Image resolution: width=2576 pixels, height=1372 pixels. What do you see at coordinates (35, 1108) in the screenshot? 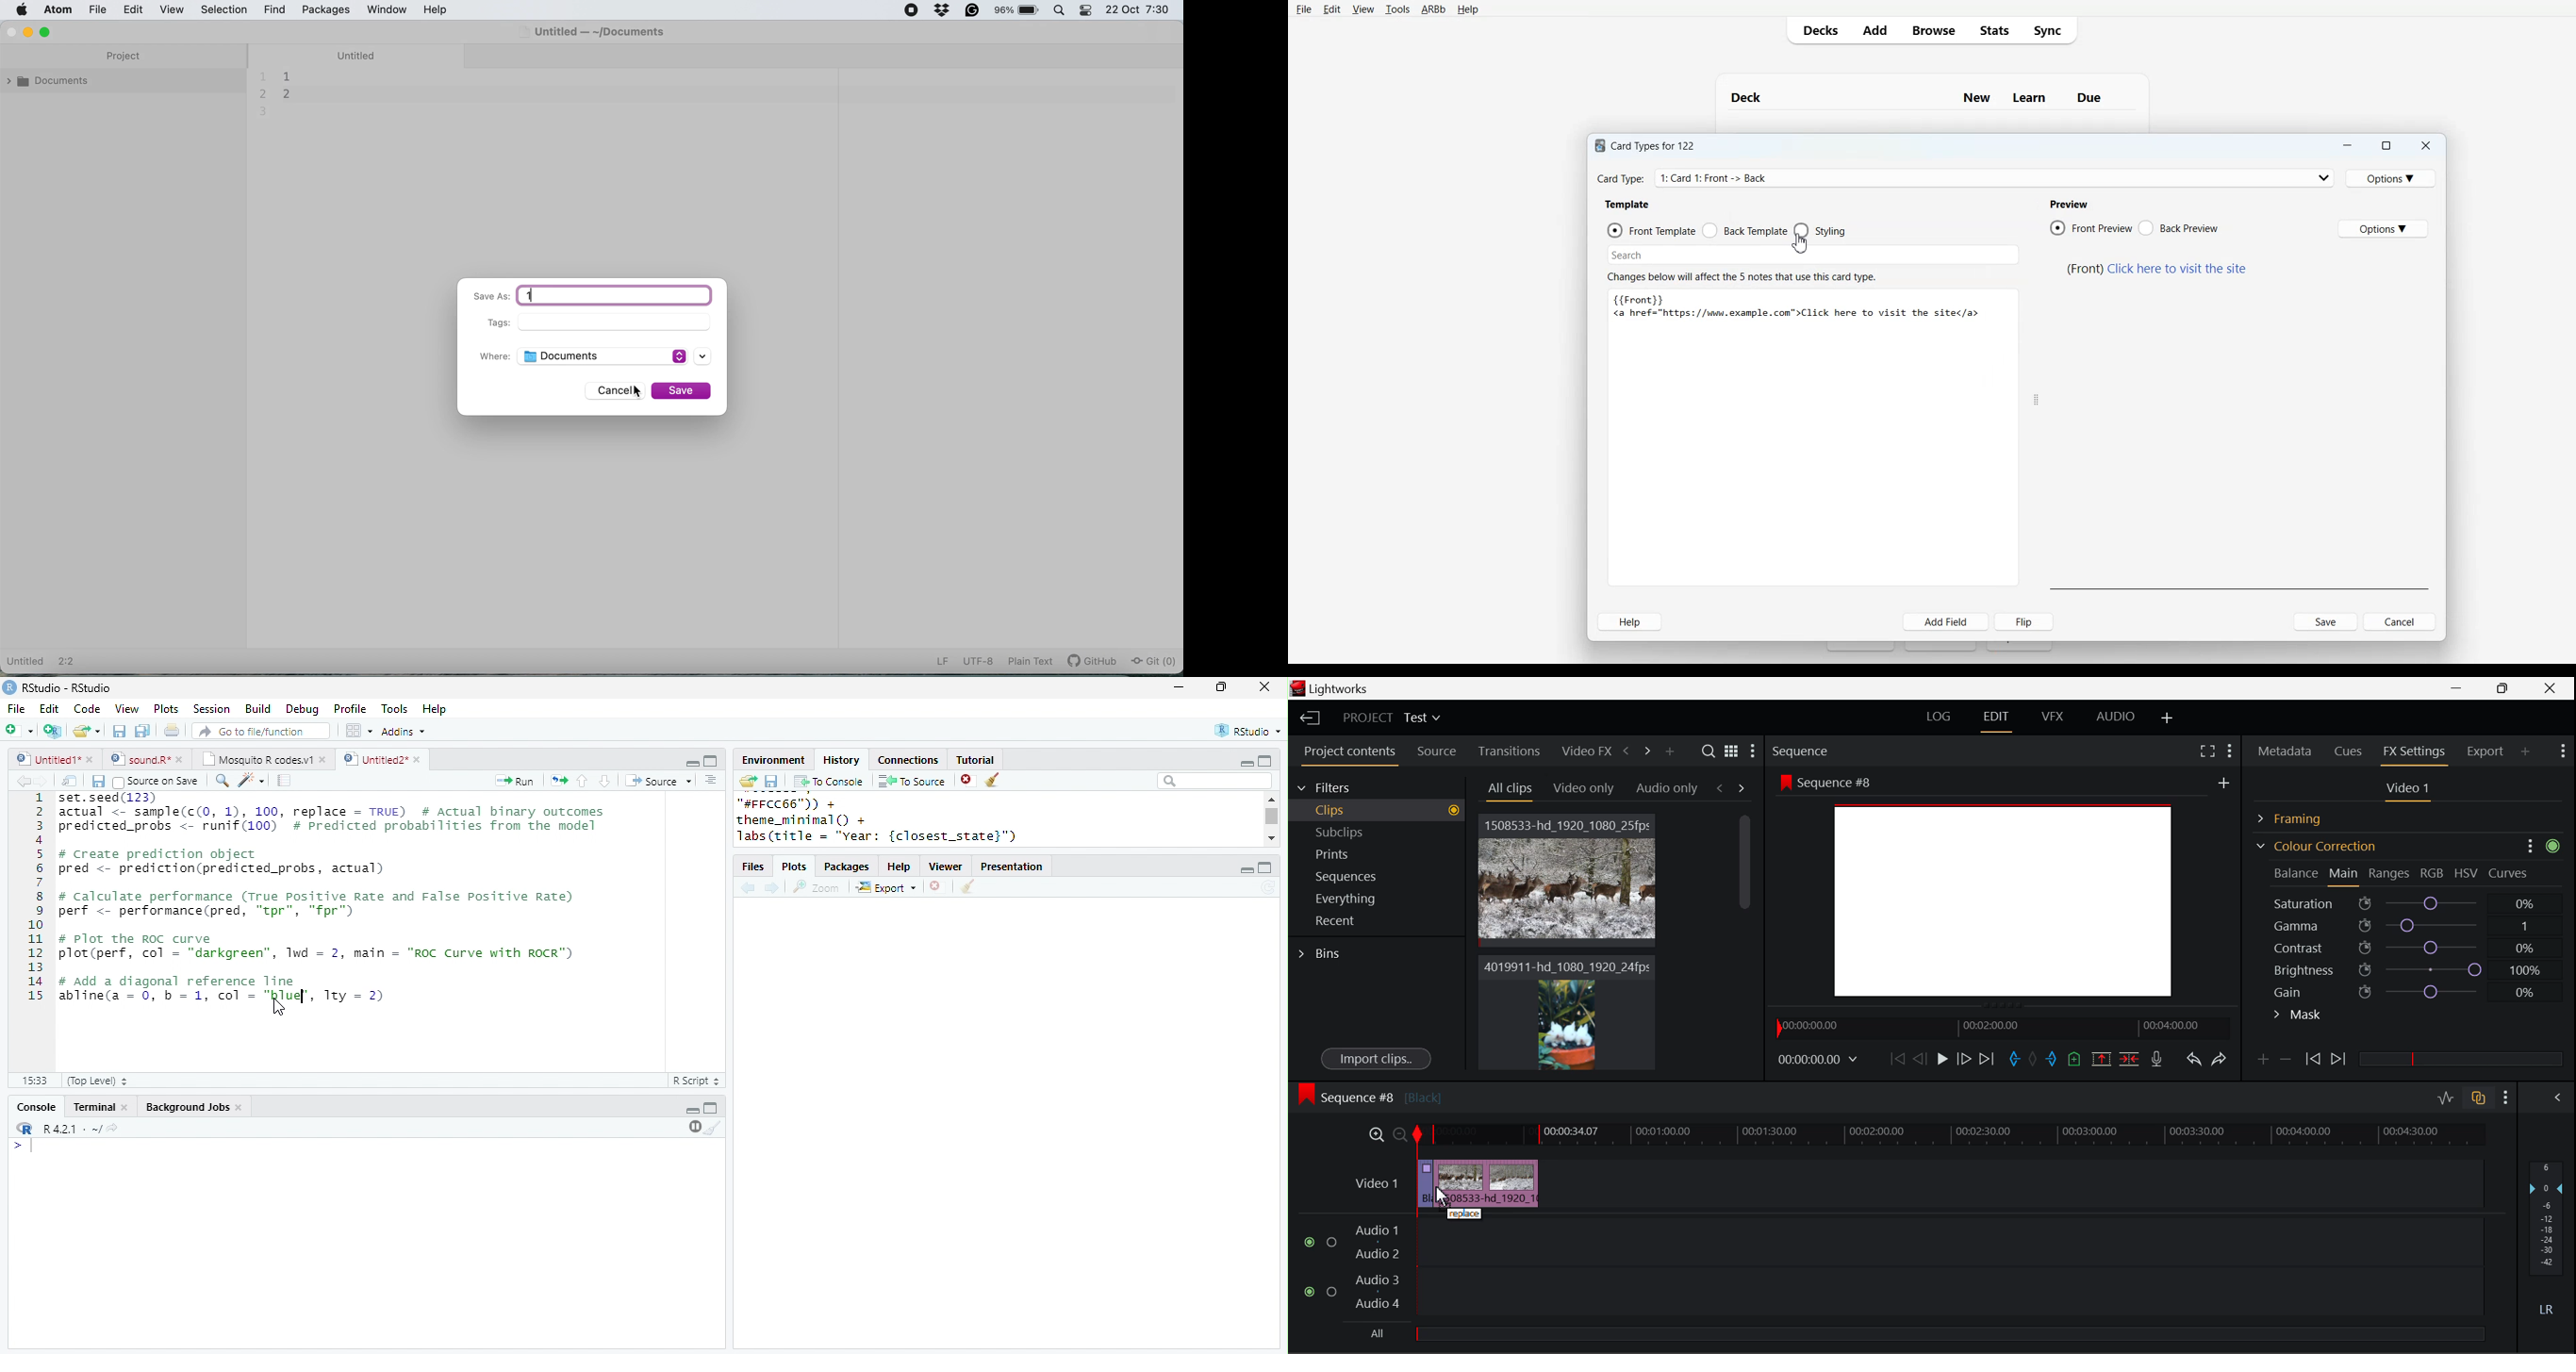
I see `console` at bounding box center [35, 1108].